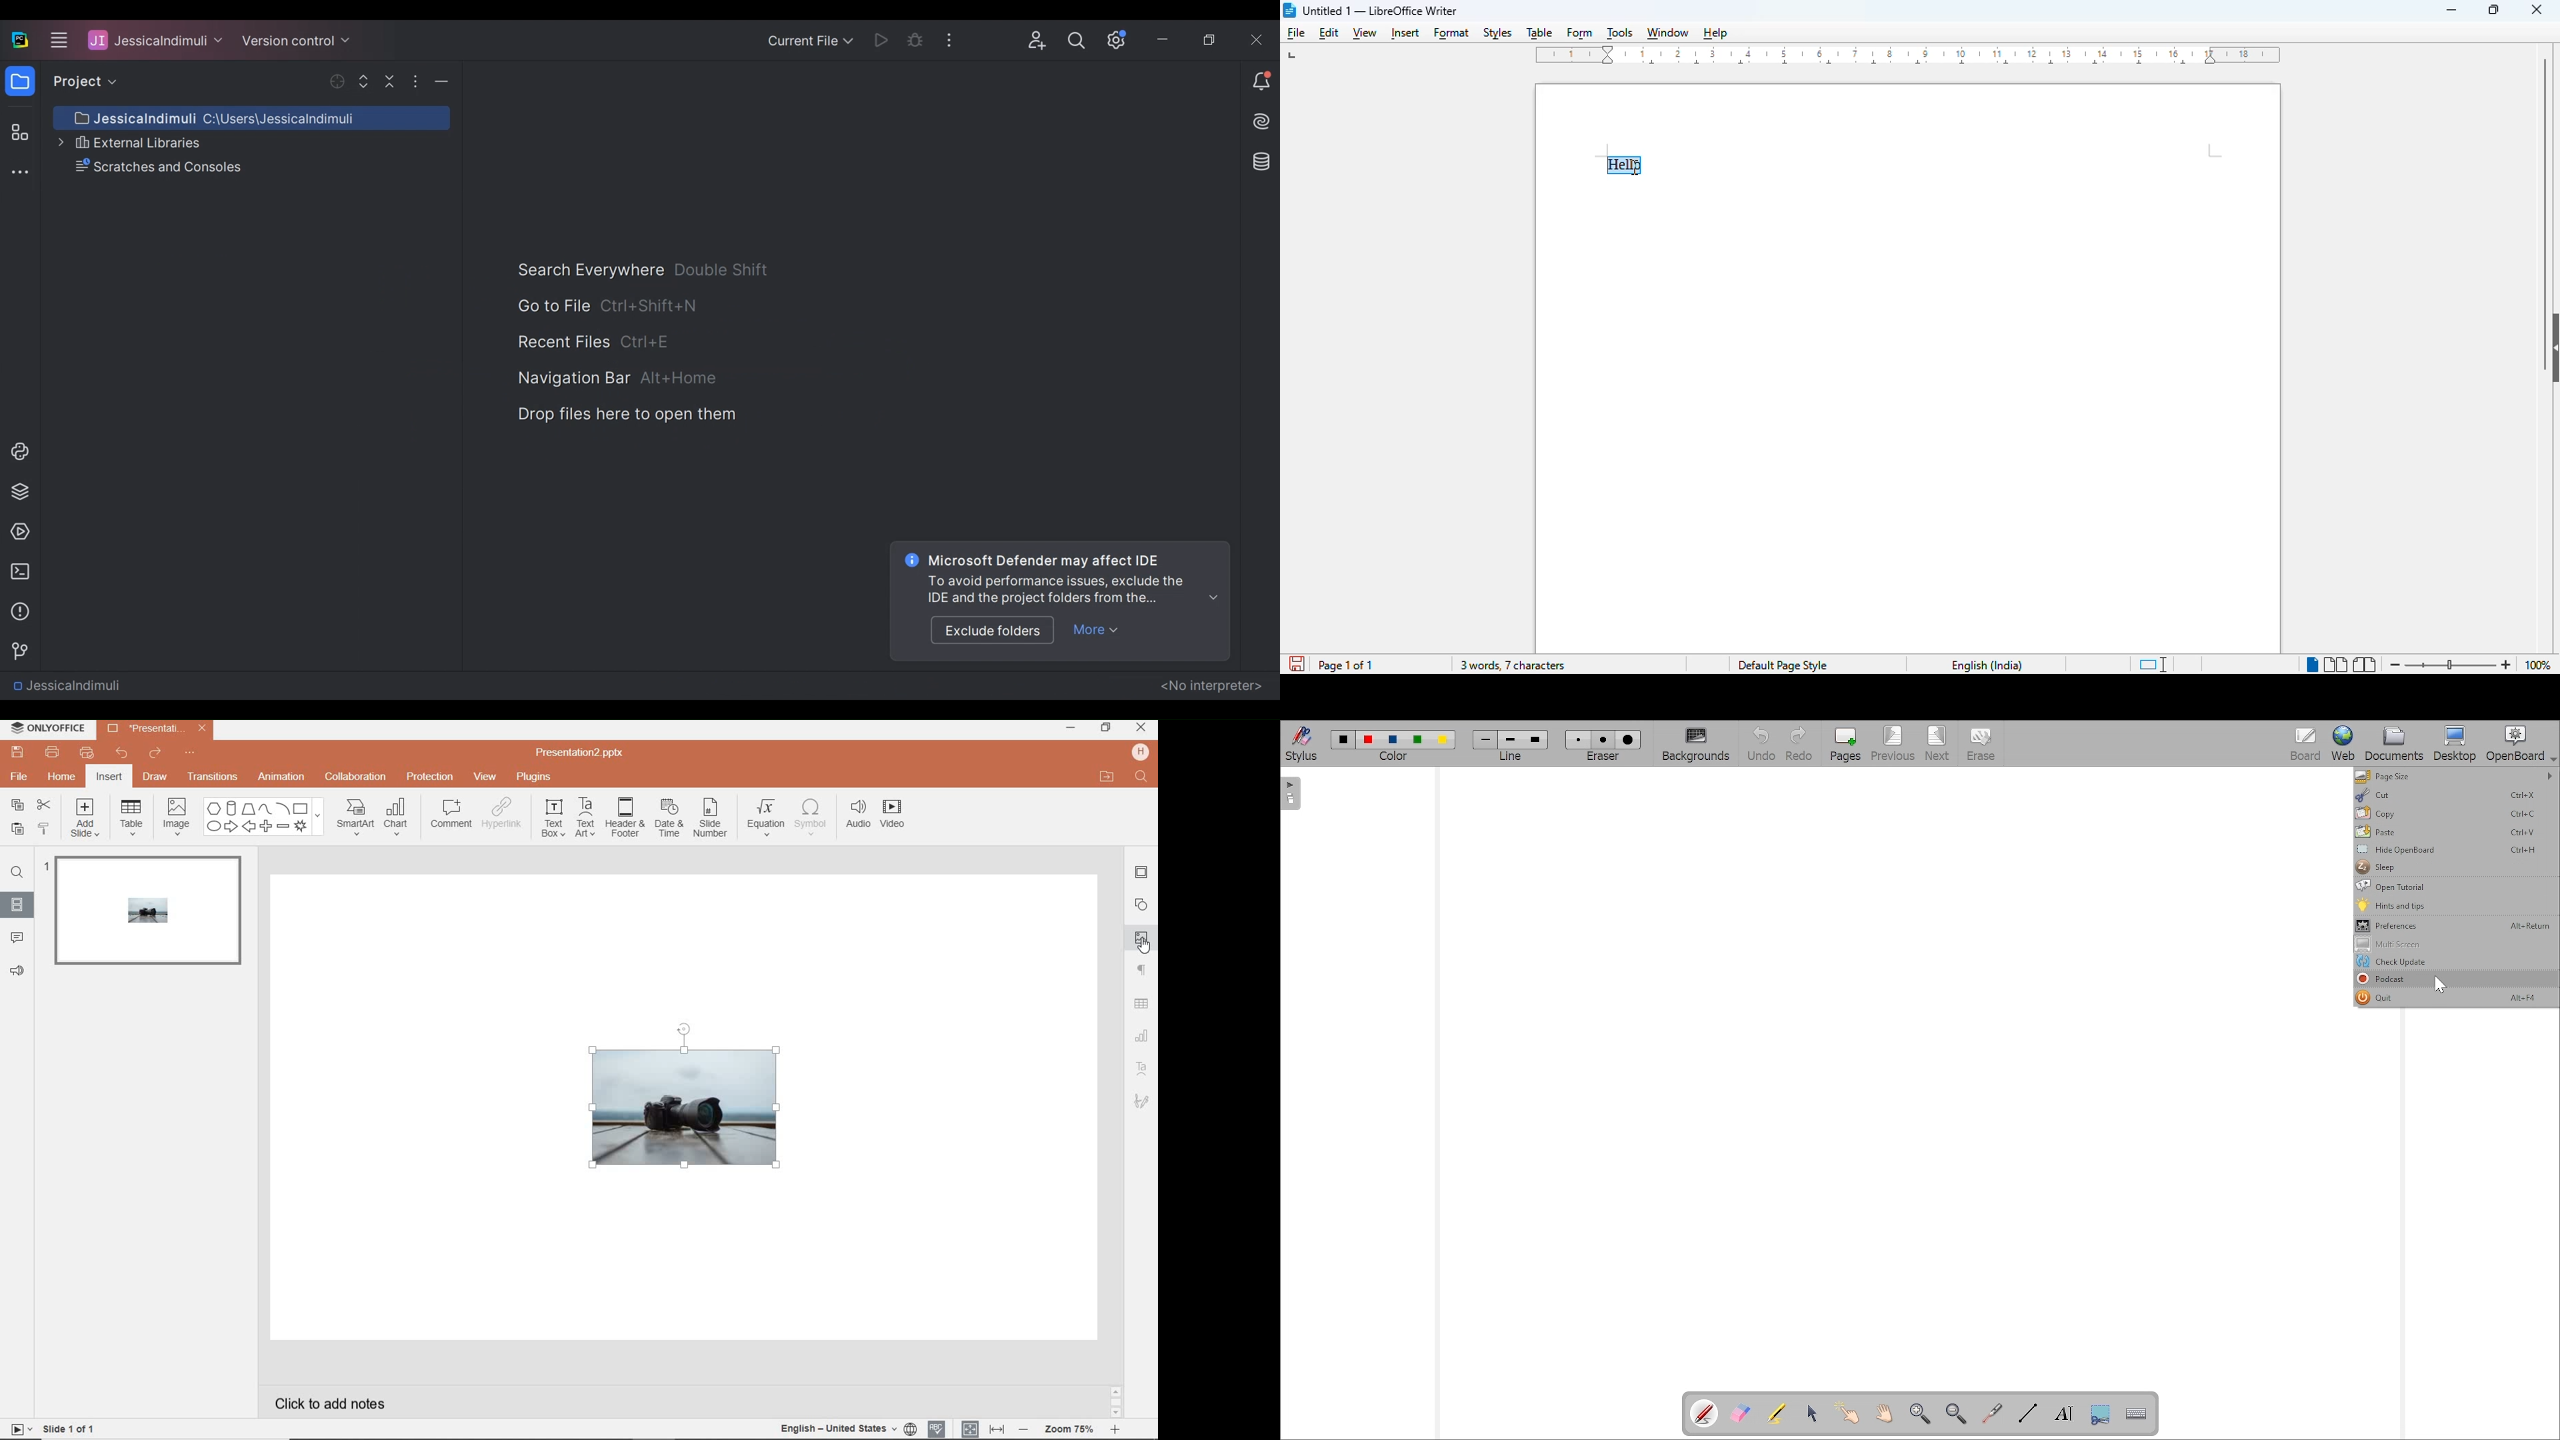 The width and height of the screenshot is (2576, 1456). What do you see at coordinates (1667, 33) in the screenshot?
I see `window` at bounding box center [1667, 33].